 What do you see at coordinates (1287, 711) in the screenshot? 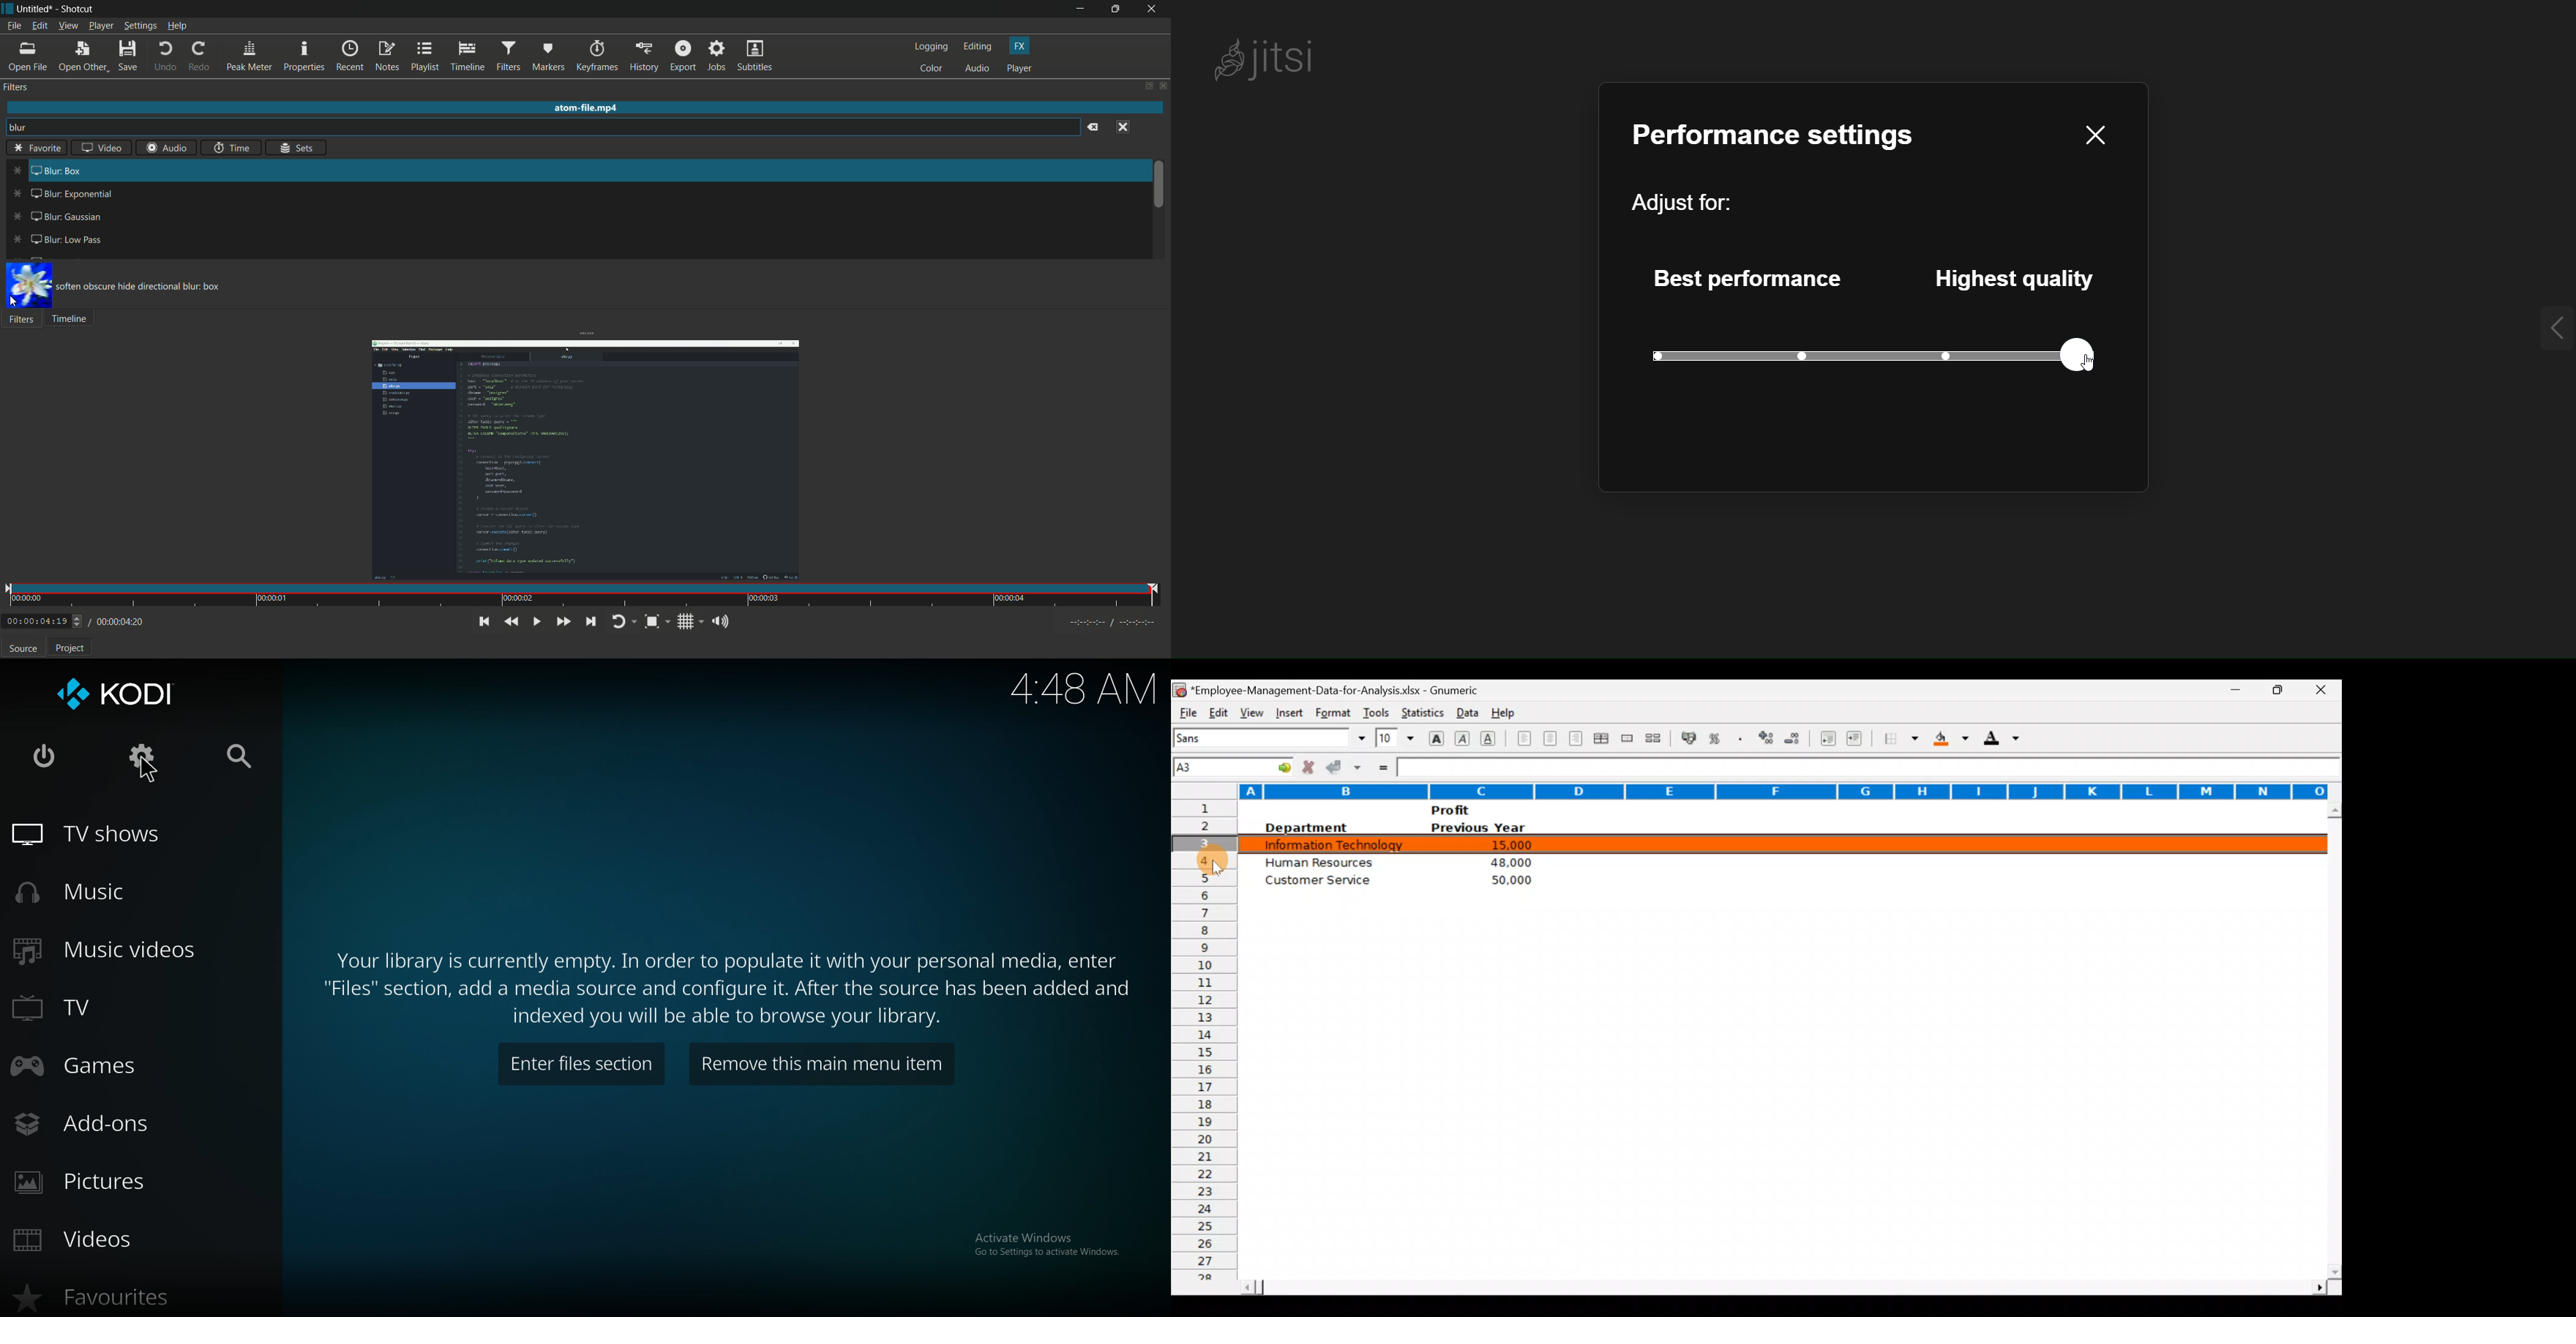
I see `Insert` at bounding box center [1287, 711].